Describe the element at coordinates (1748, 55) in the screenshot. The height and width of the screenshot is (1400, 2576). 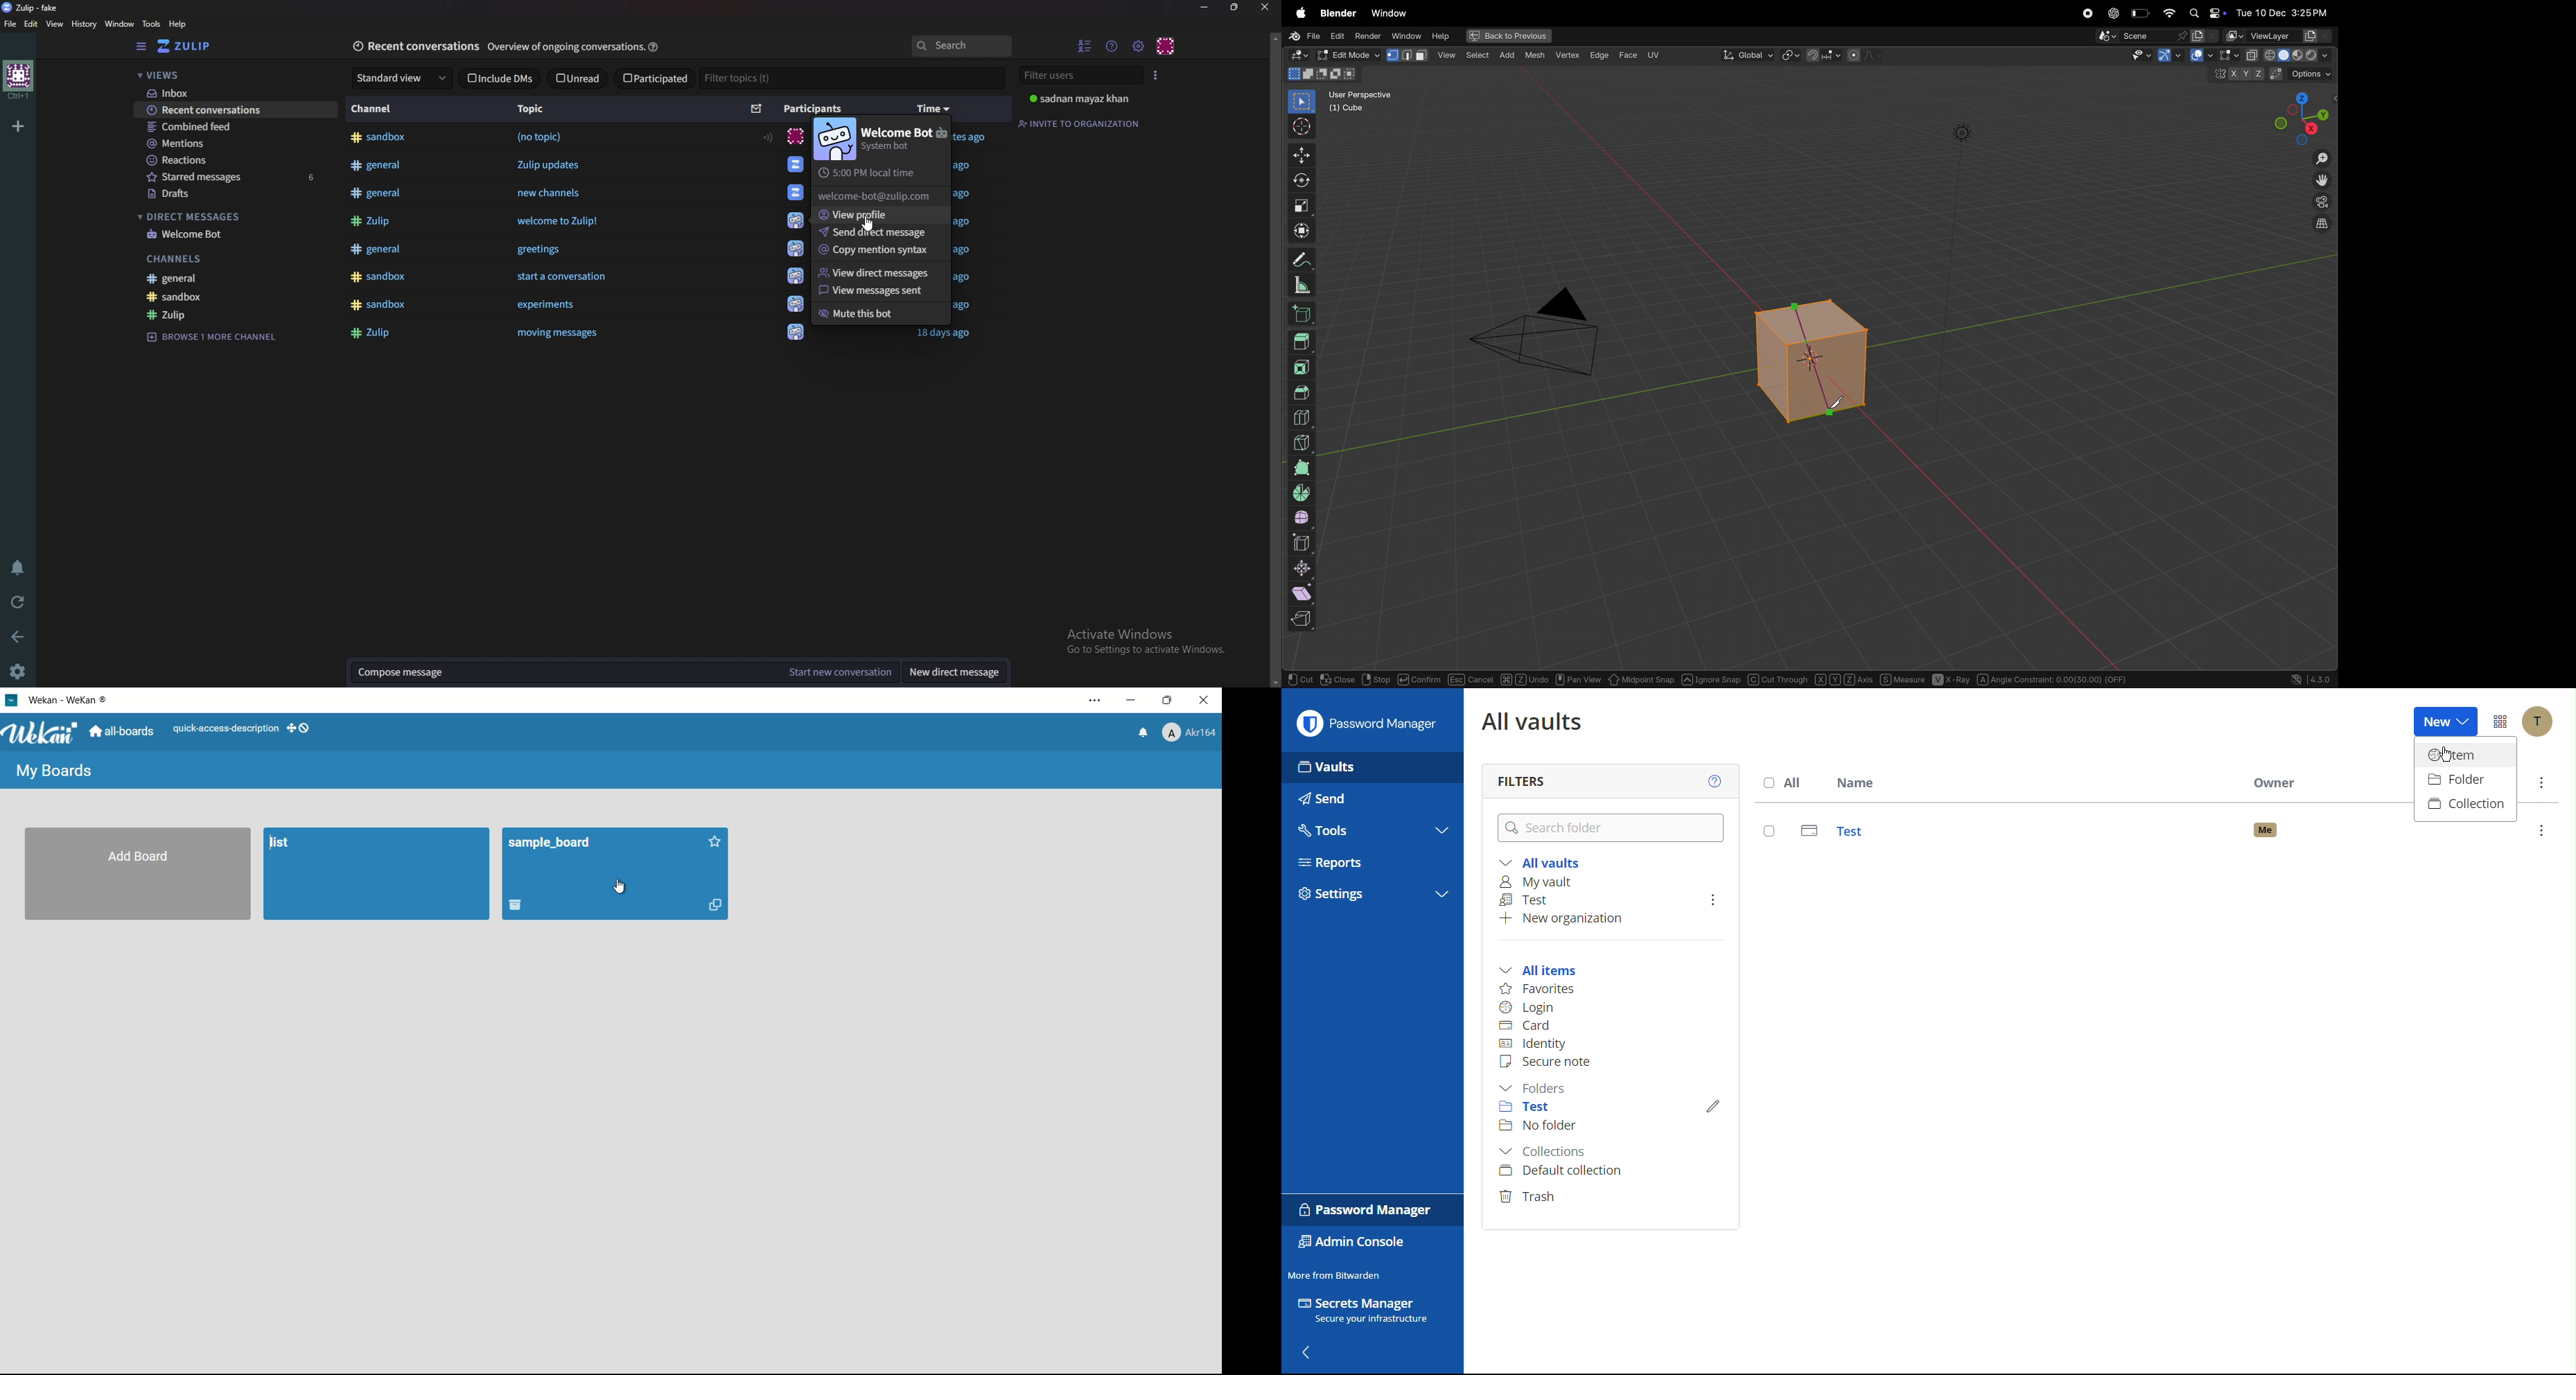
I see `Global` at that location.